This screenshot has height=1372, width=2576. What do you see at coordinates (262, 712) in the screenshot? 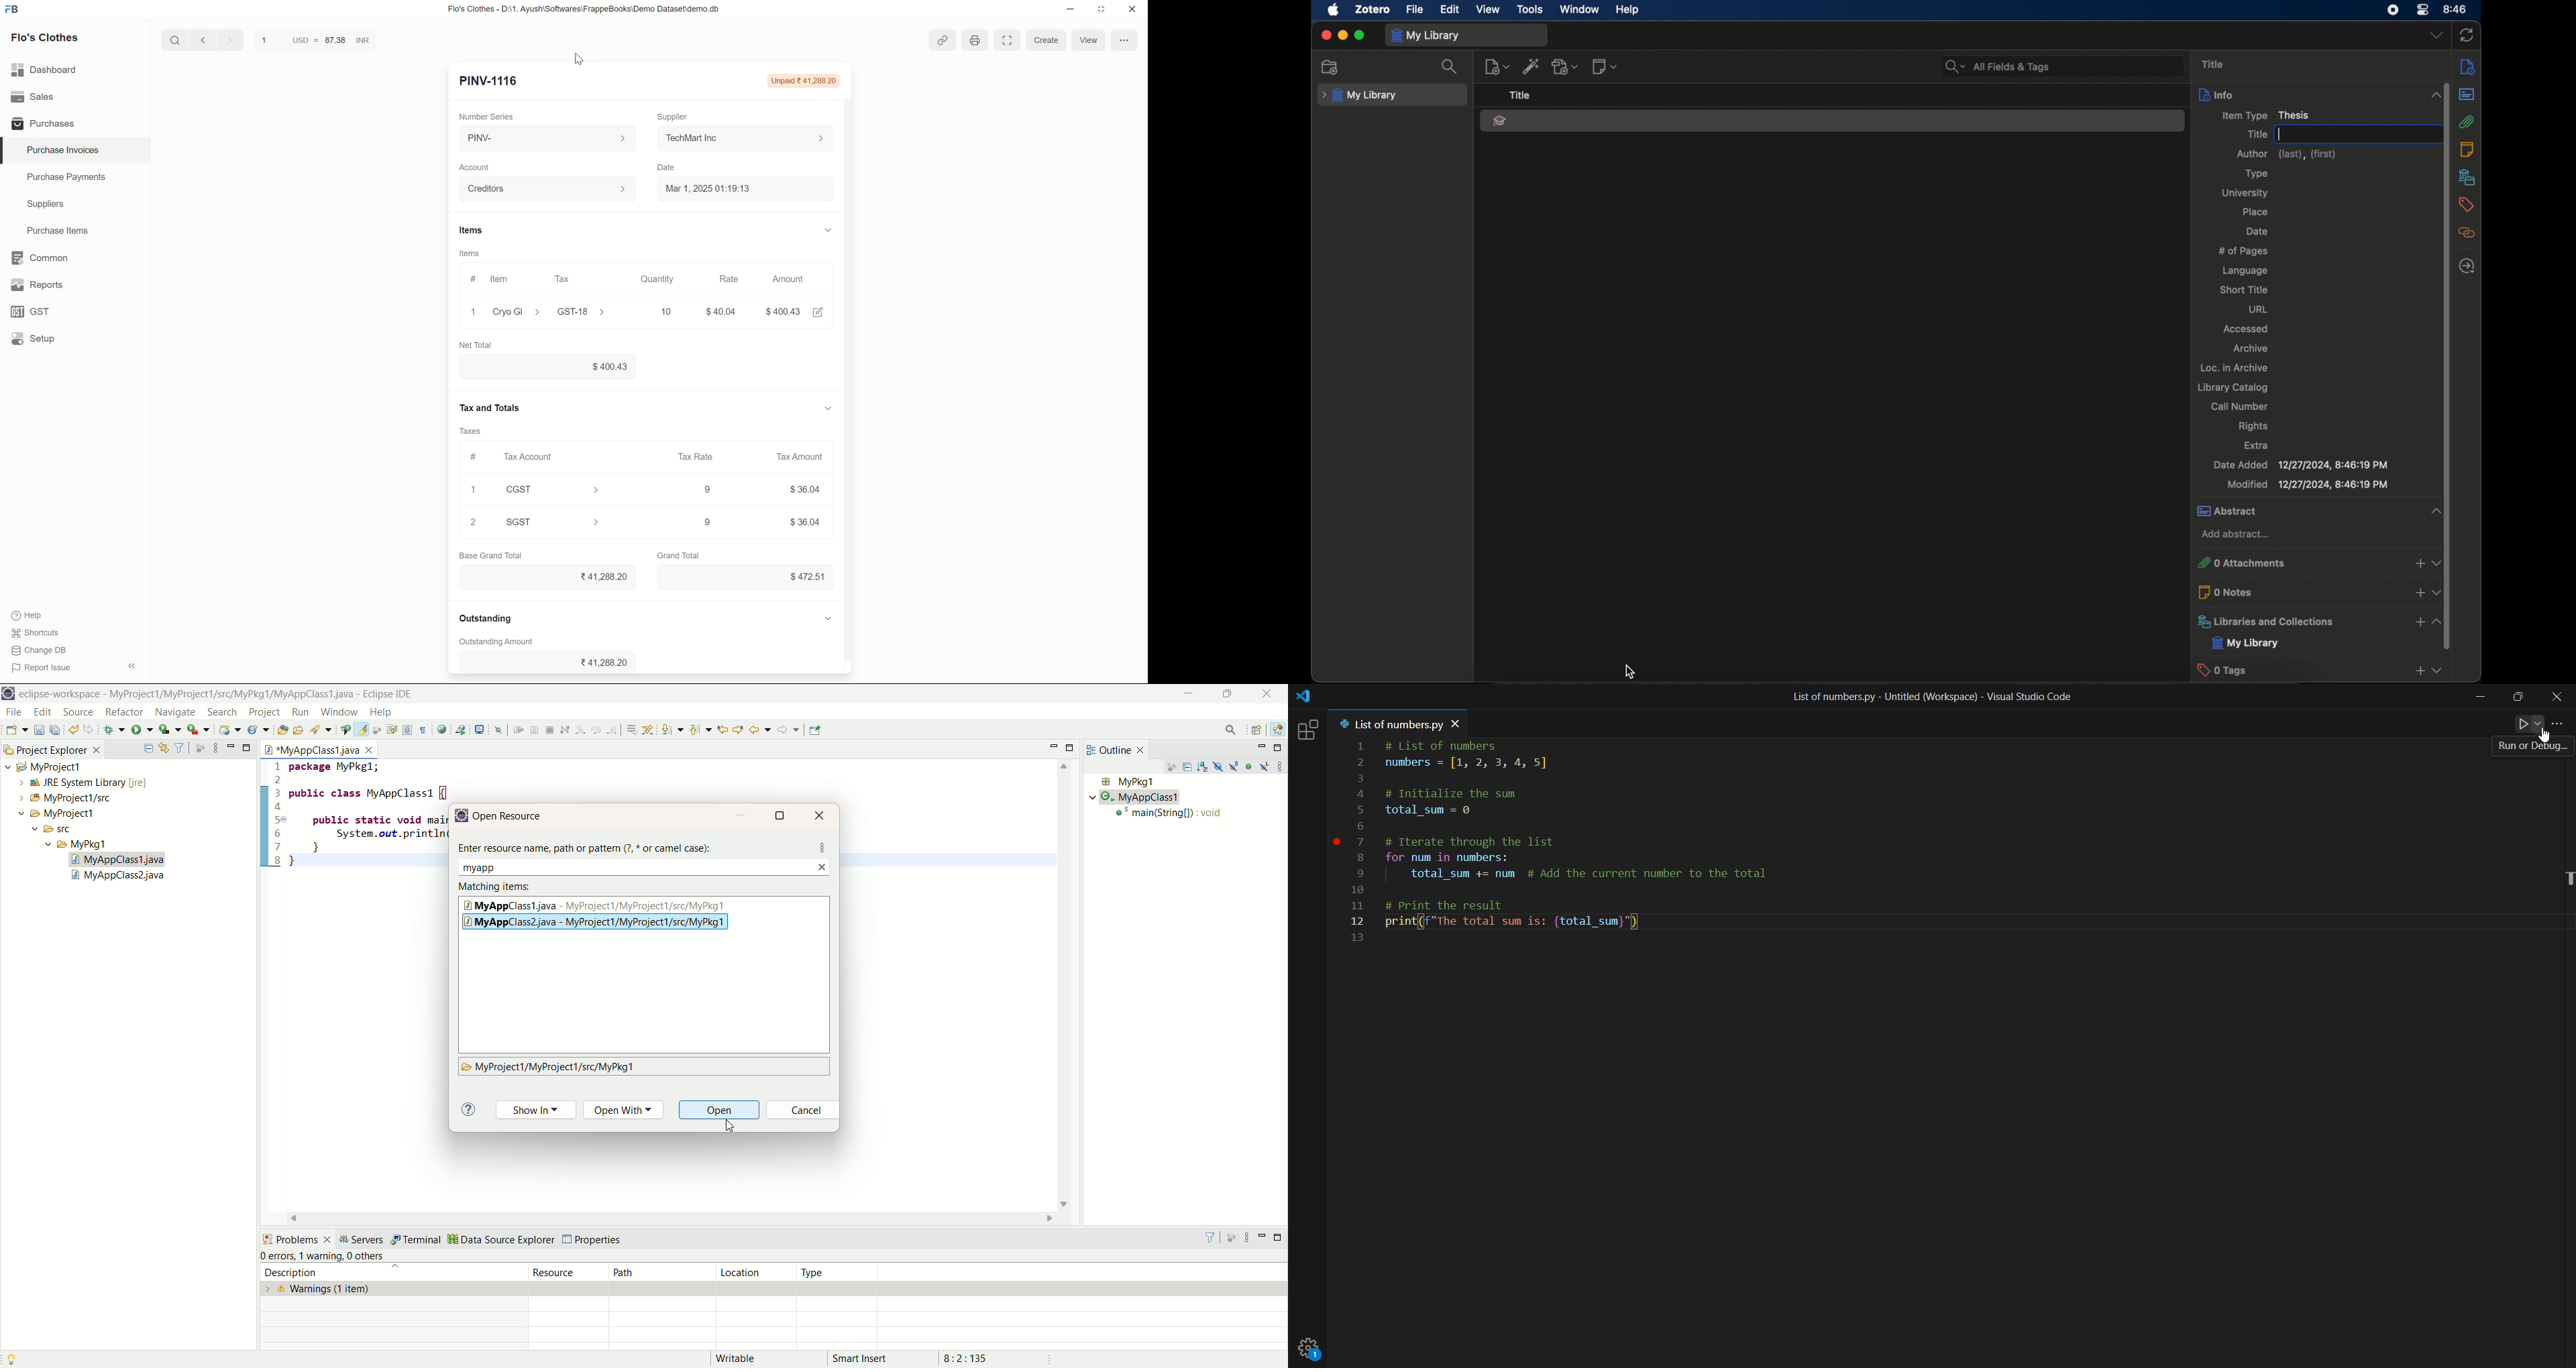
I see `project` at bounding box center [262, 712].